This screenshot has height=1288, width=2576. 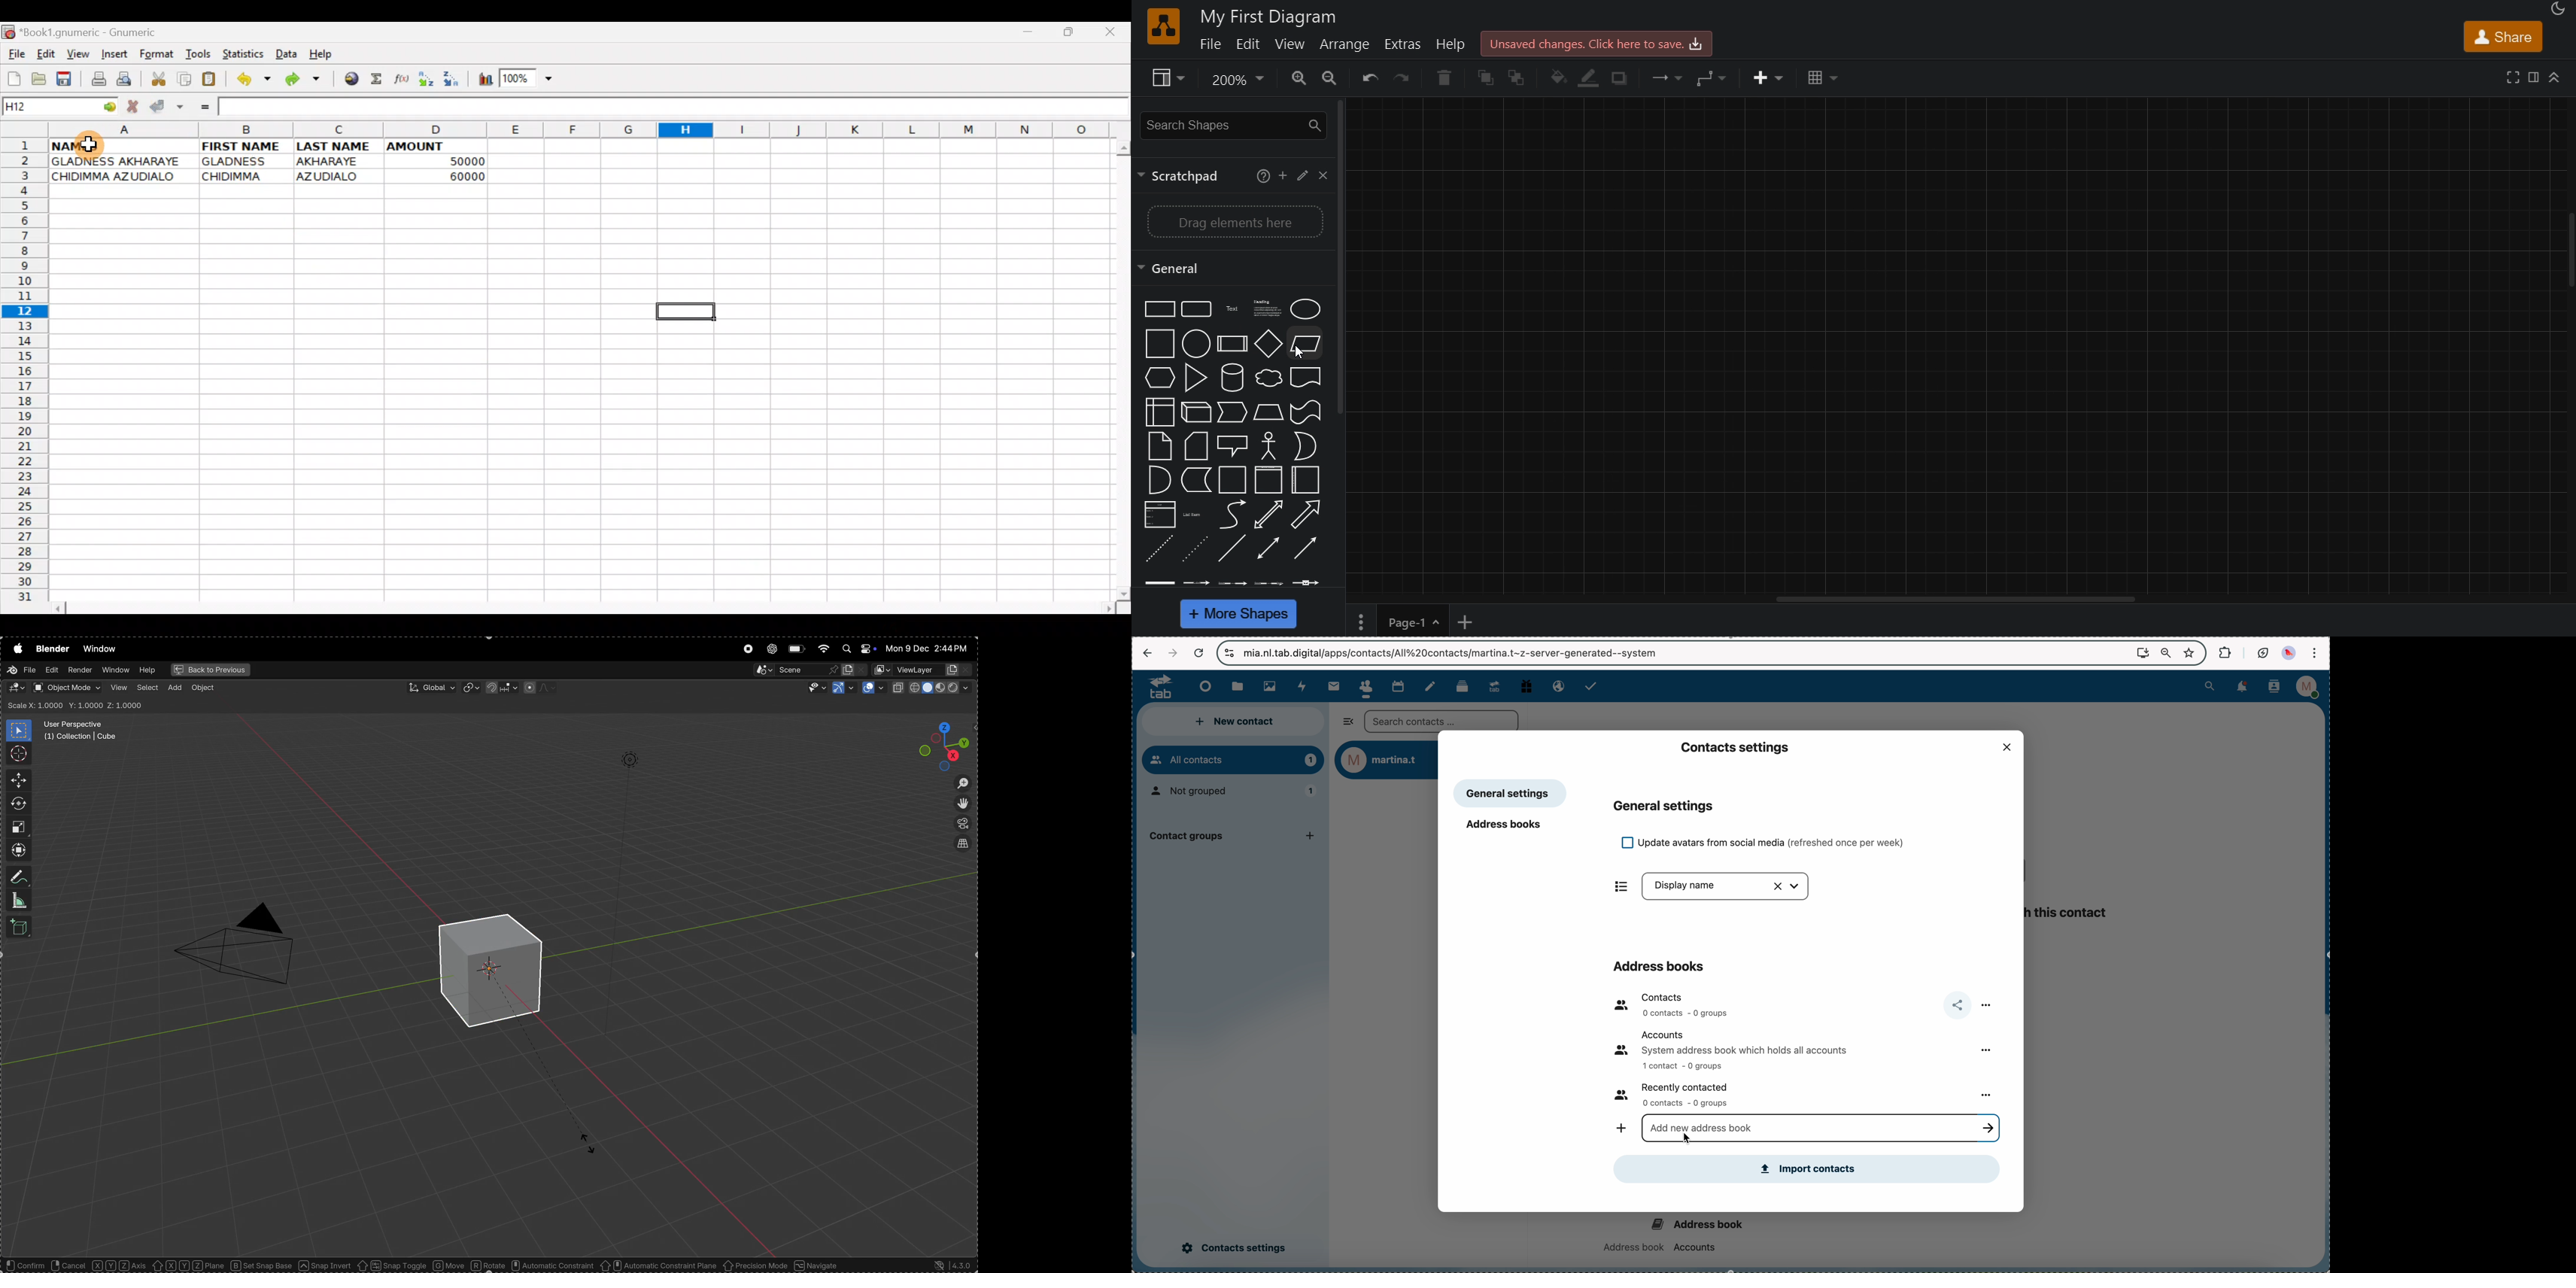 What do you see at coordinates (18, 876) in the screenshot?
I see `annotate ` at bounding box center [18, 876].